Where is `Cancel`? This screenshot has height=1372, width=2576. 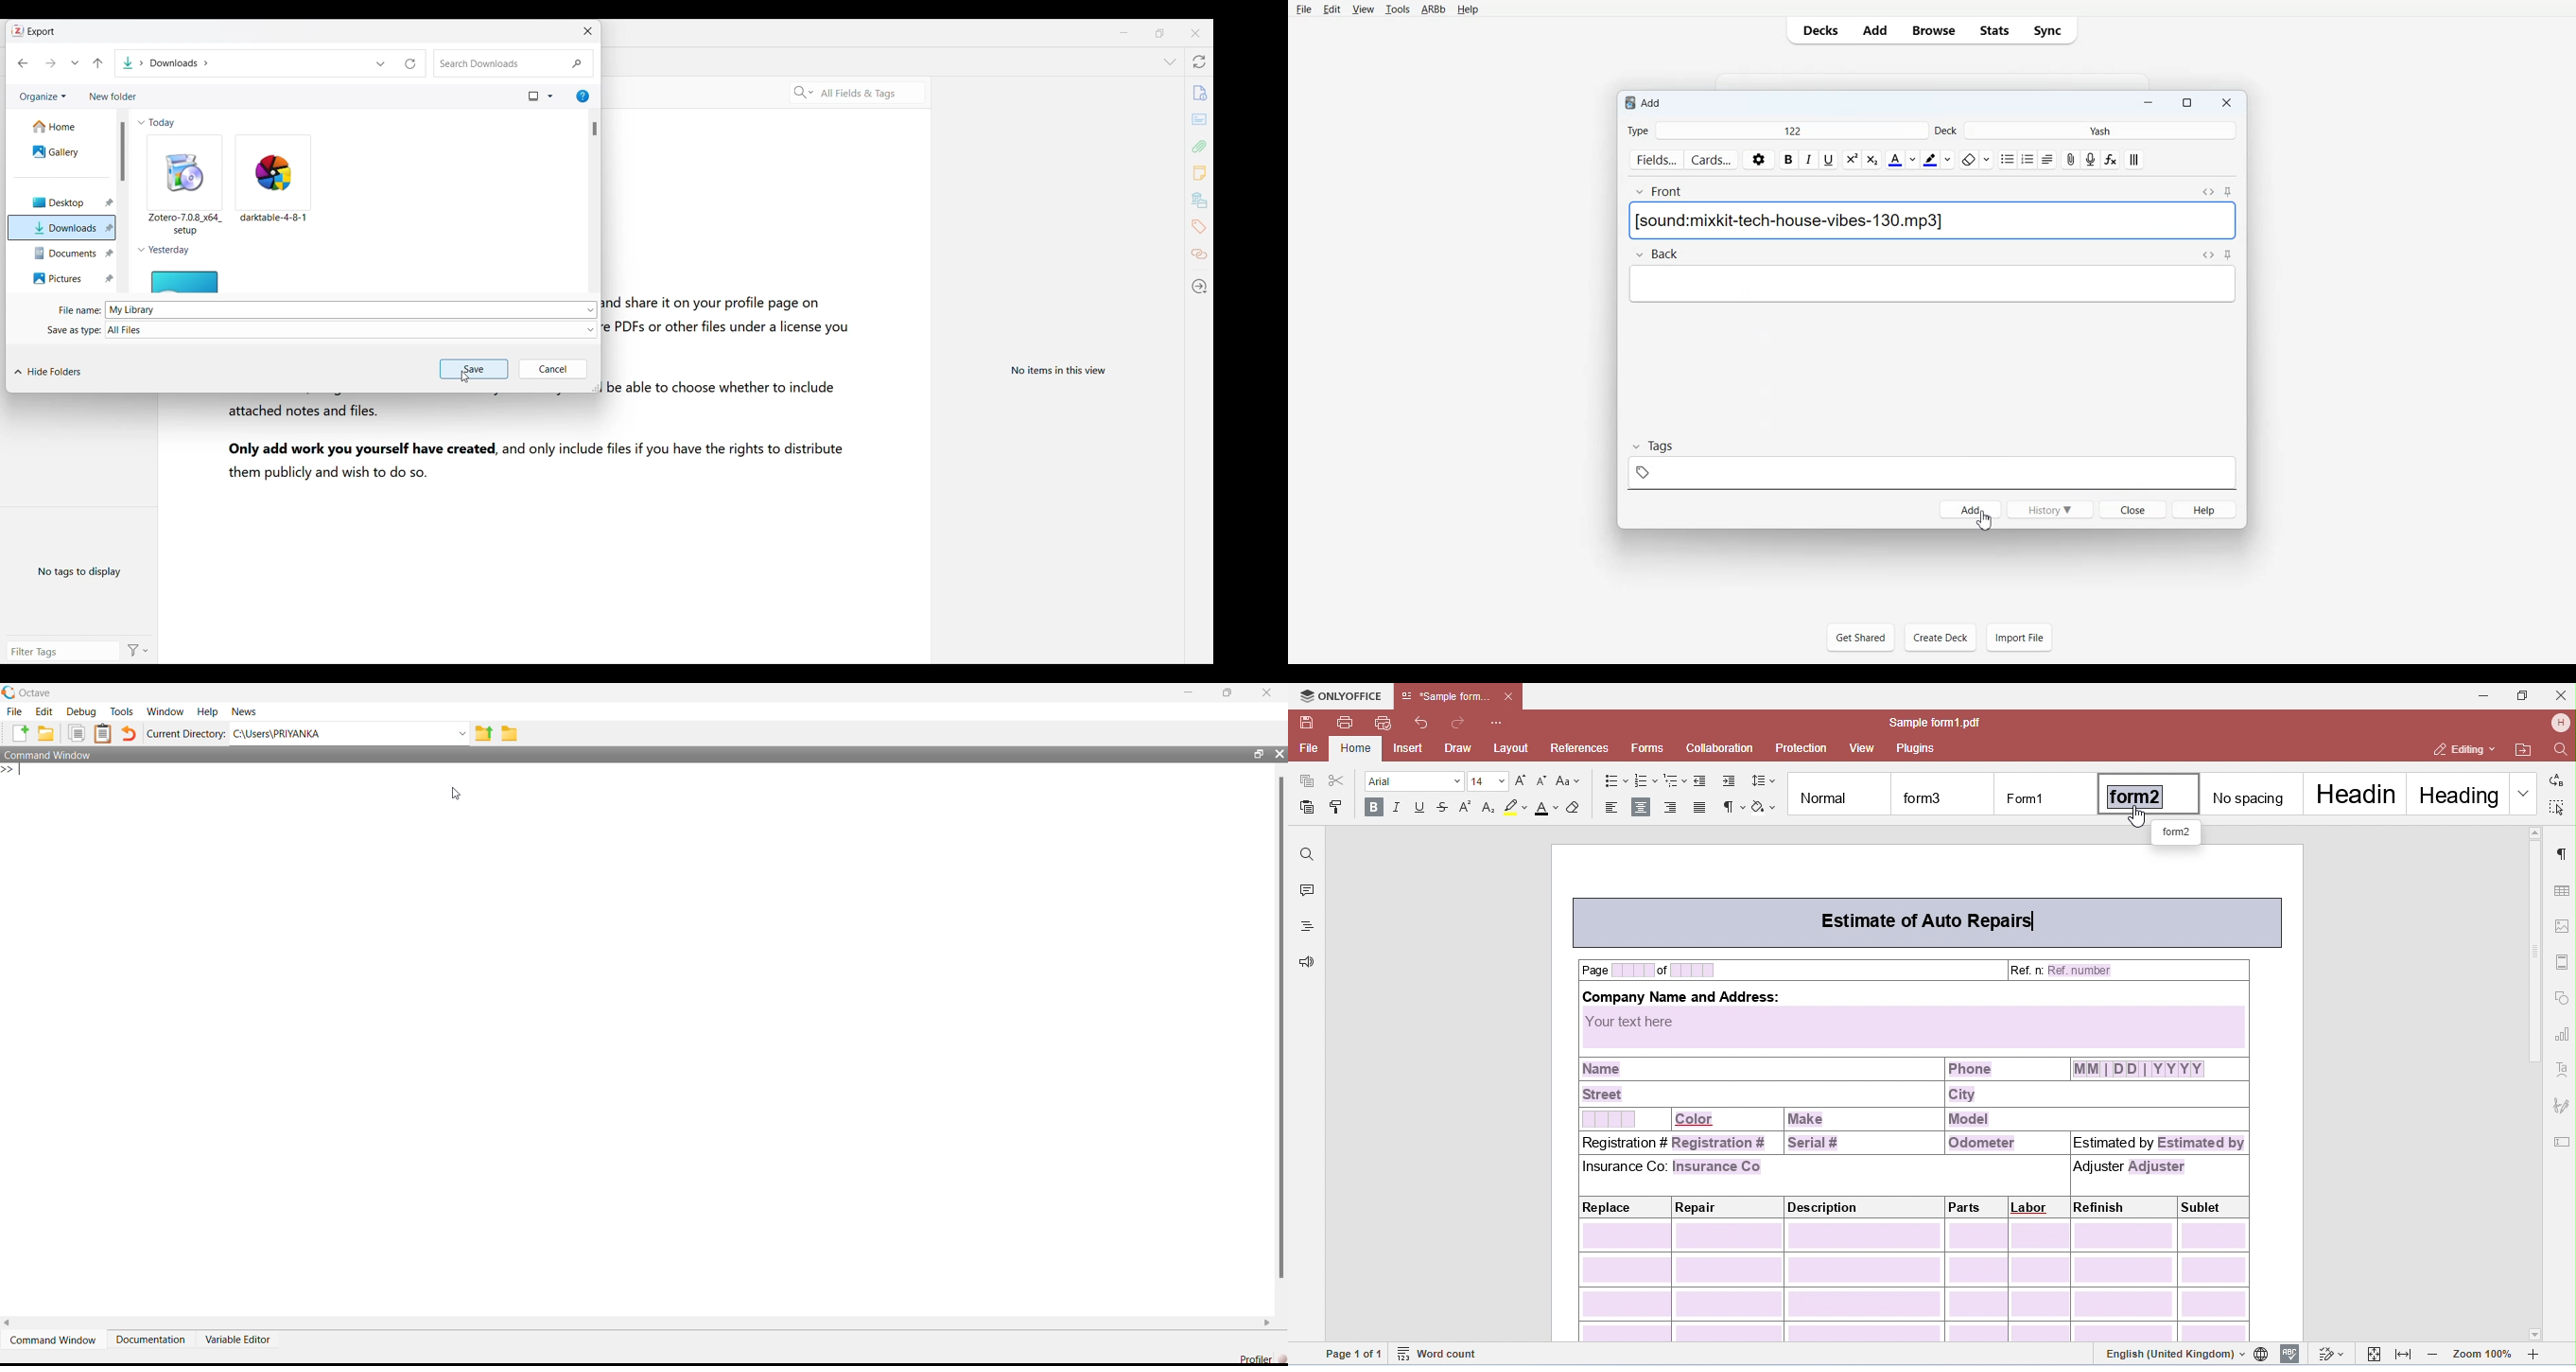
Cancel is located at coordinates (553, 369).